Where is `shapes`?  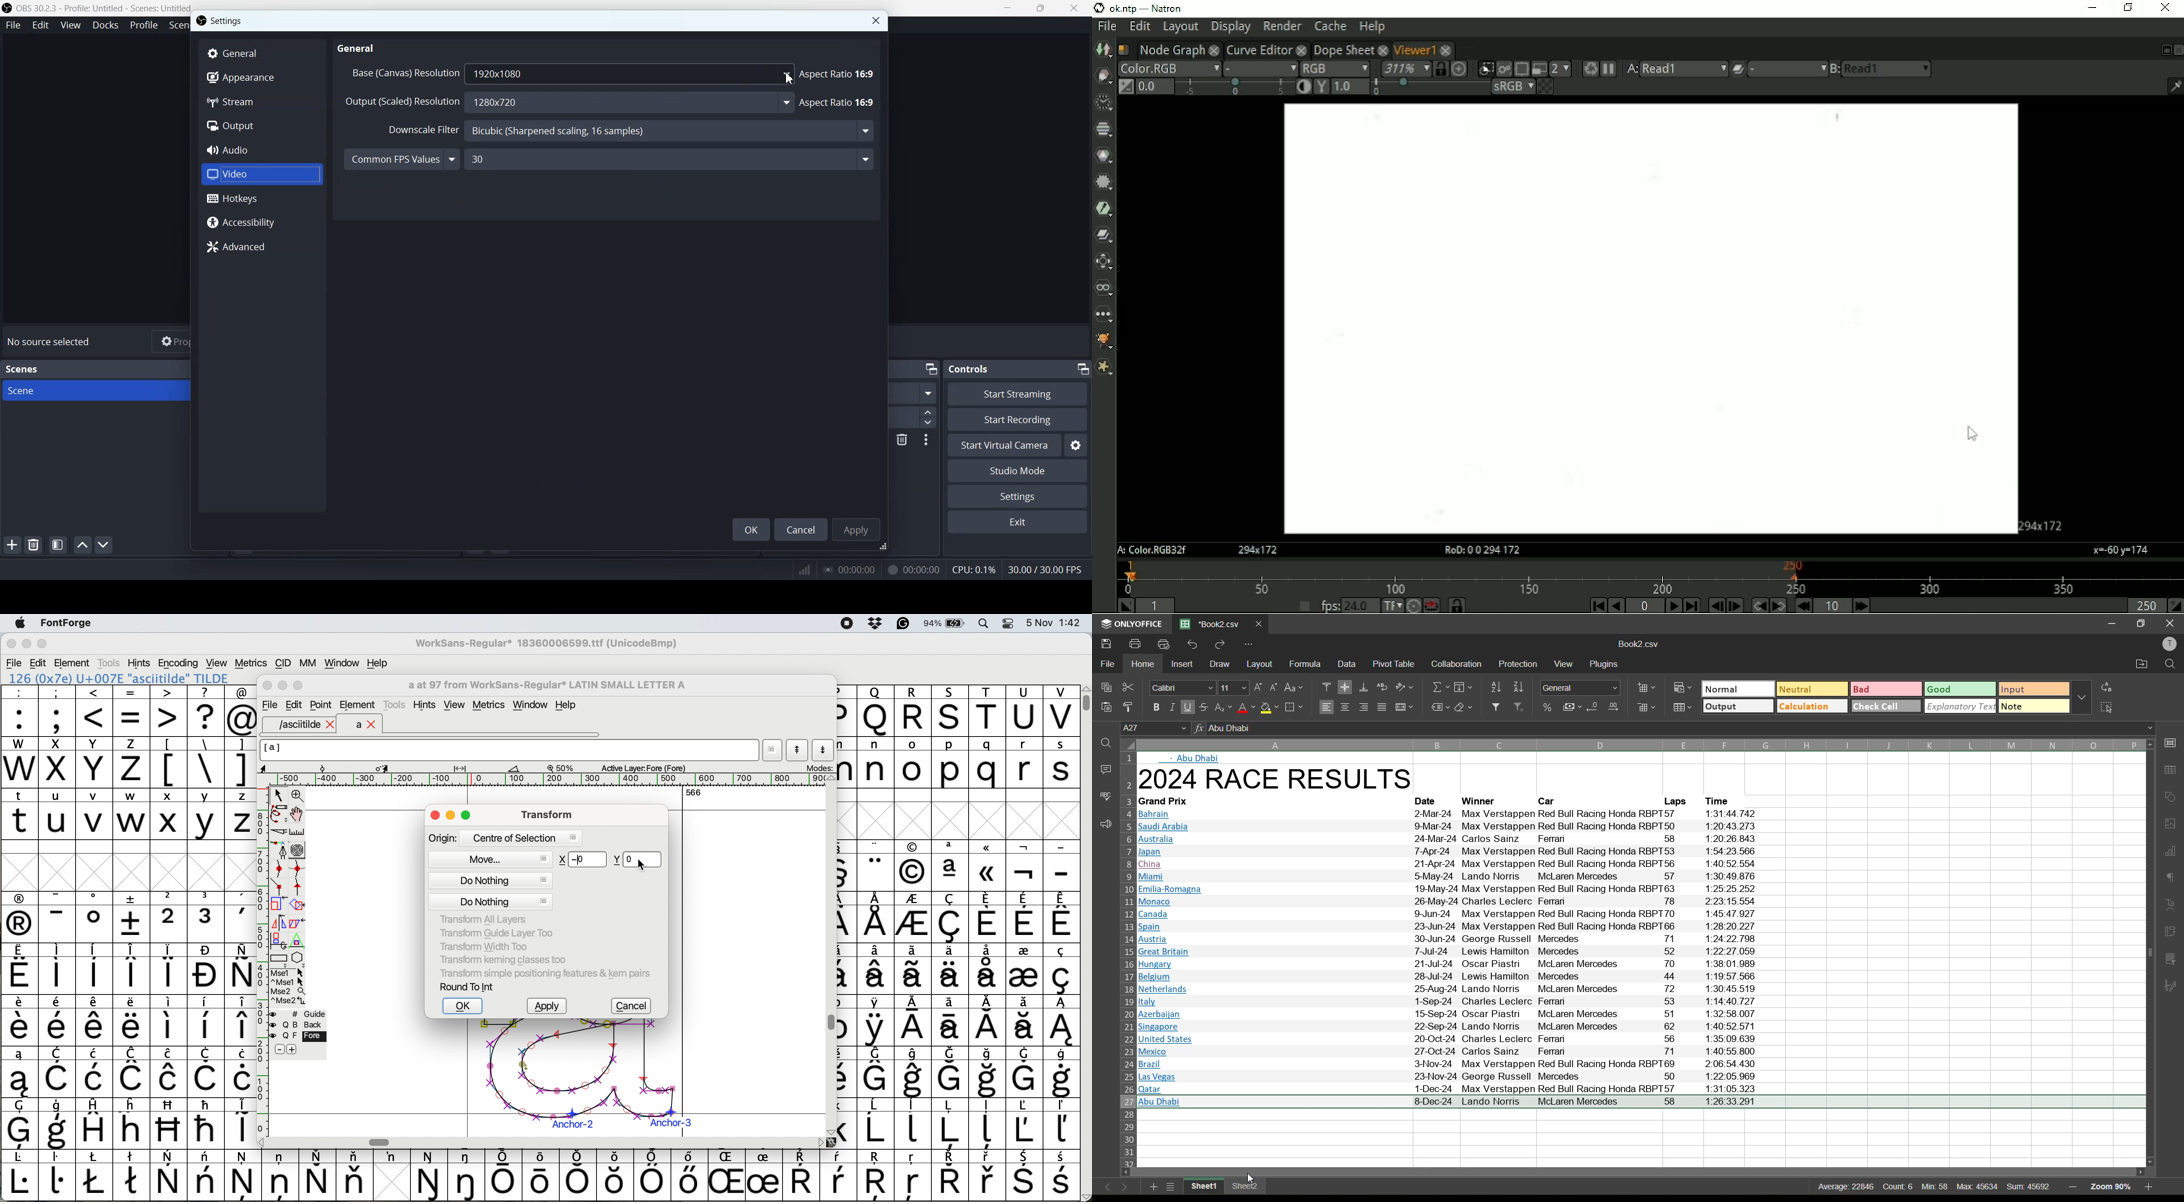 shapes is located at coordinates (2171, 798).